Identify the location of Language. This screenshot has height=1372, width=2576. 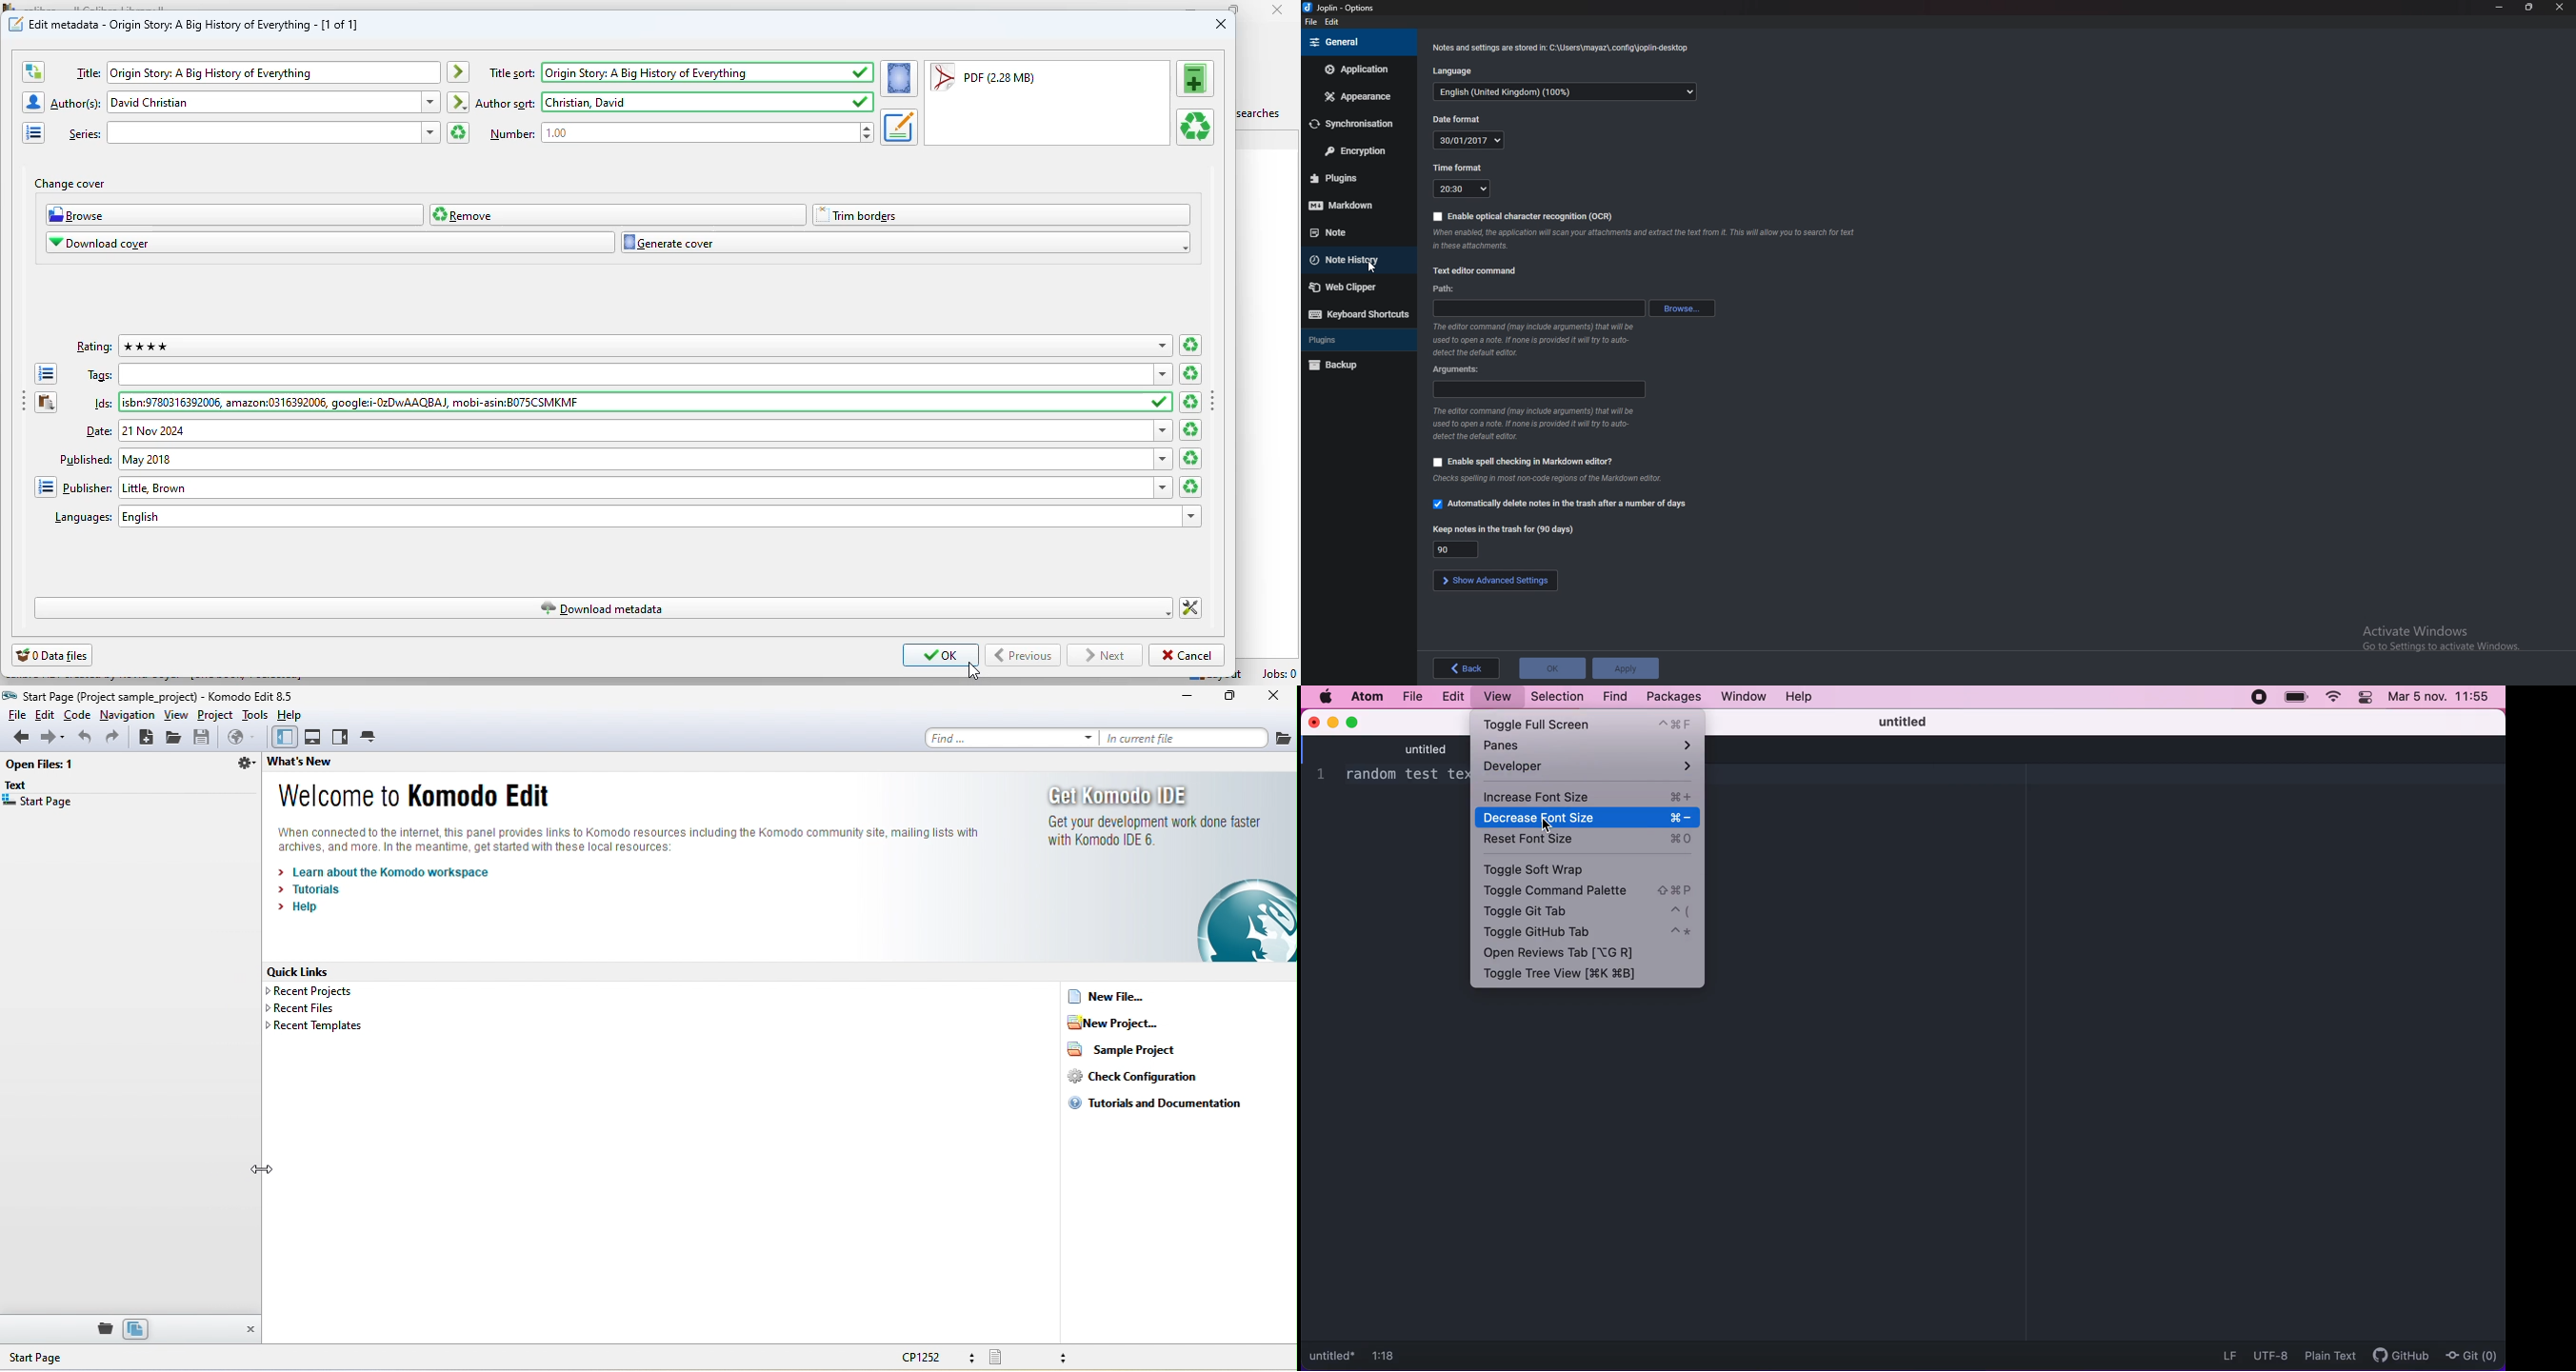
(1566, 93).